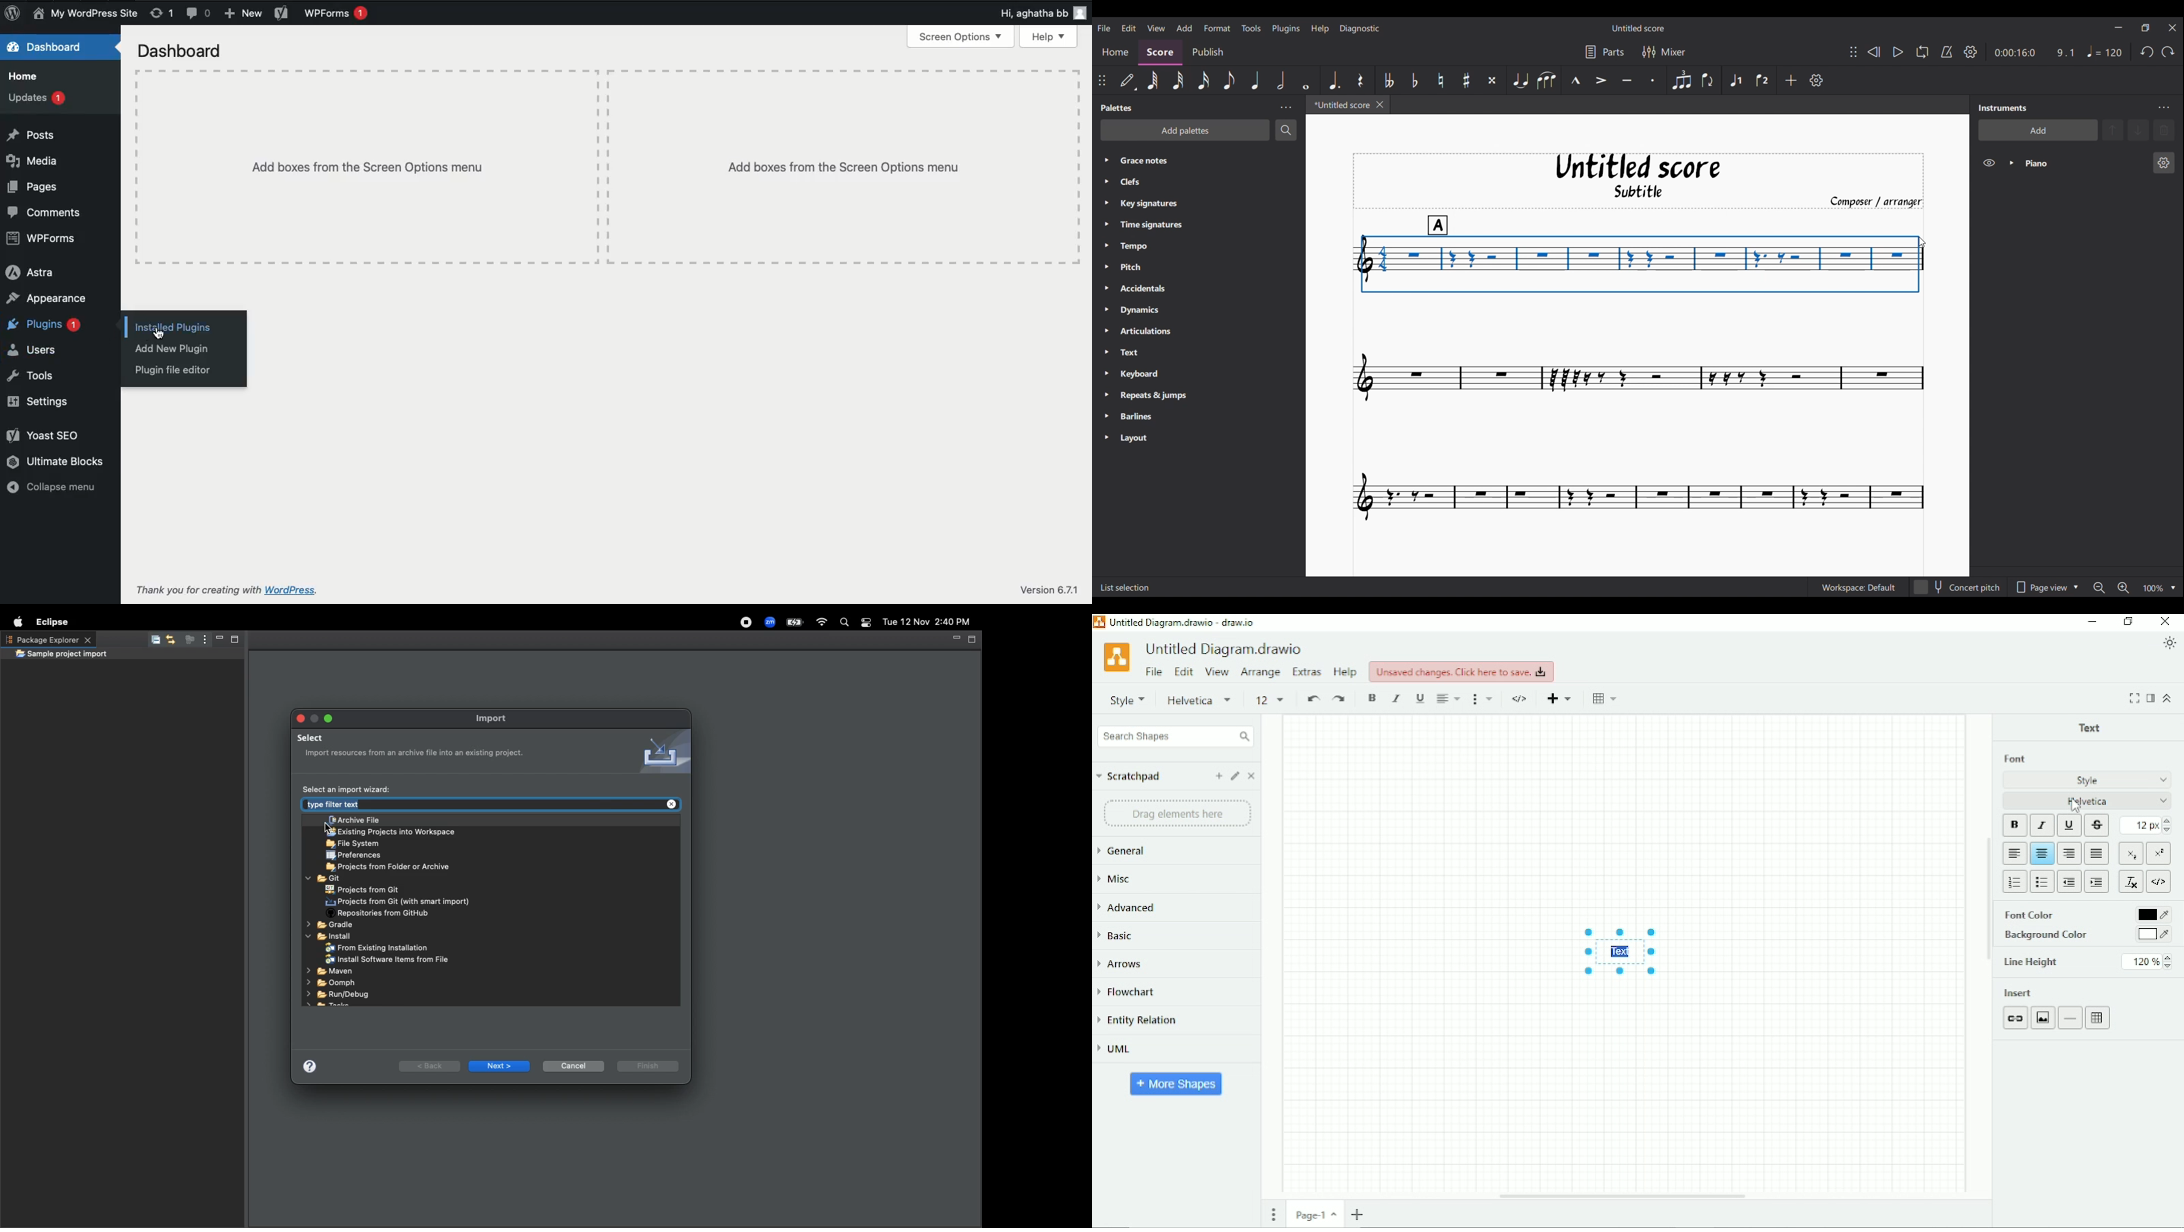  What do you see at coordinates (2020, 992) in the screenshot?
I see `Insert` at bounding box center [2020, 992].